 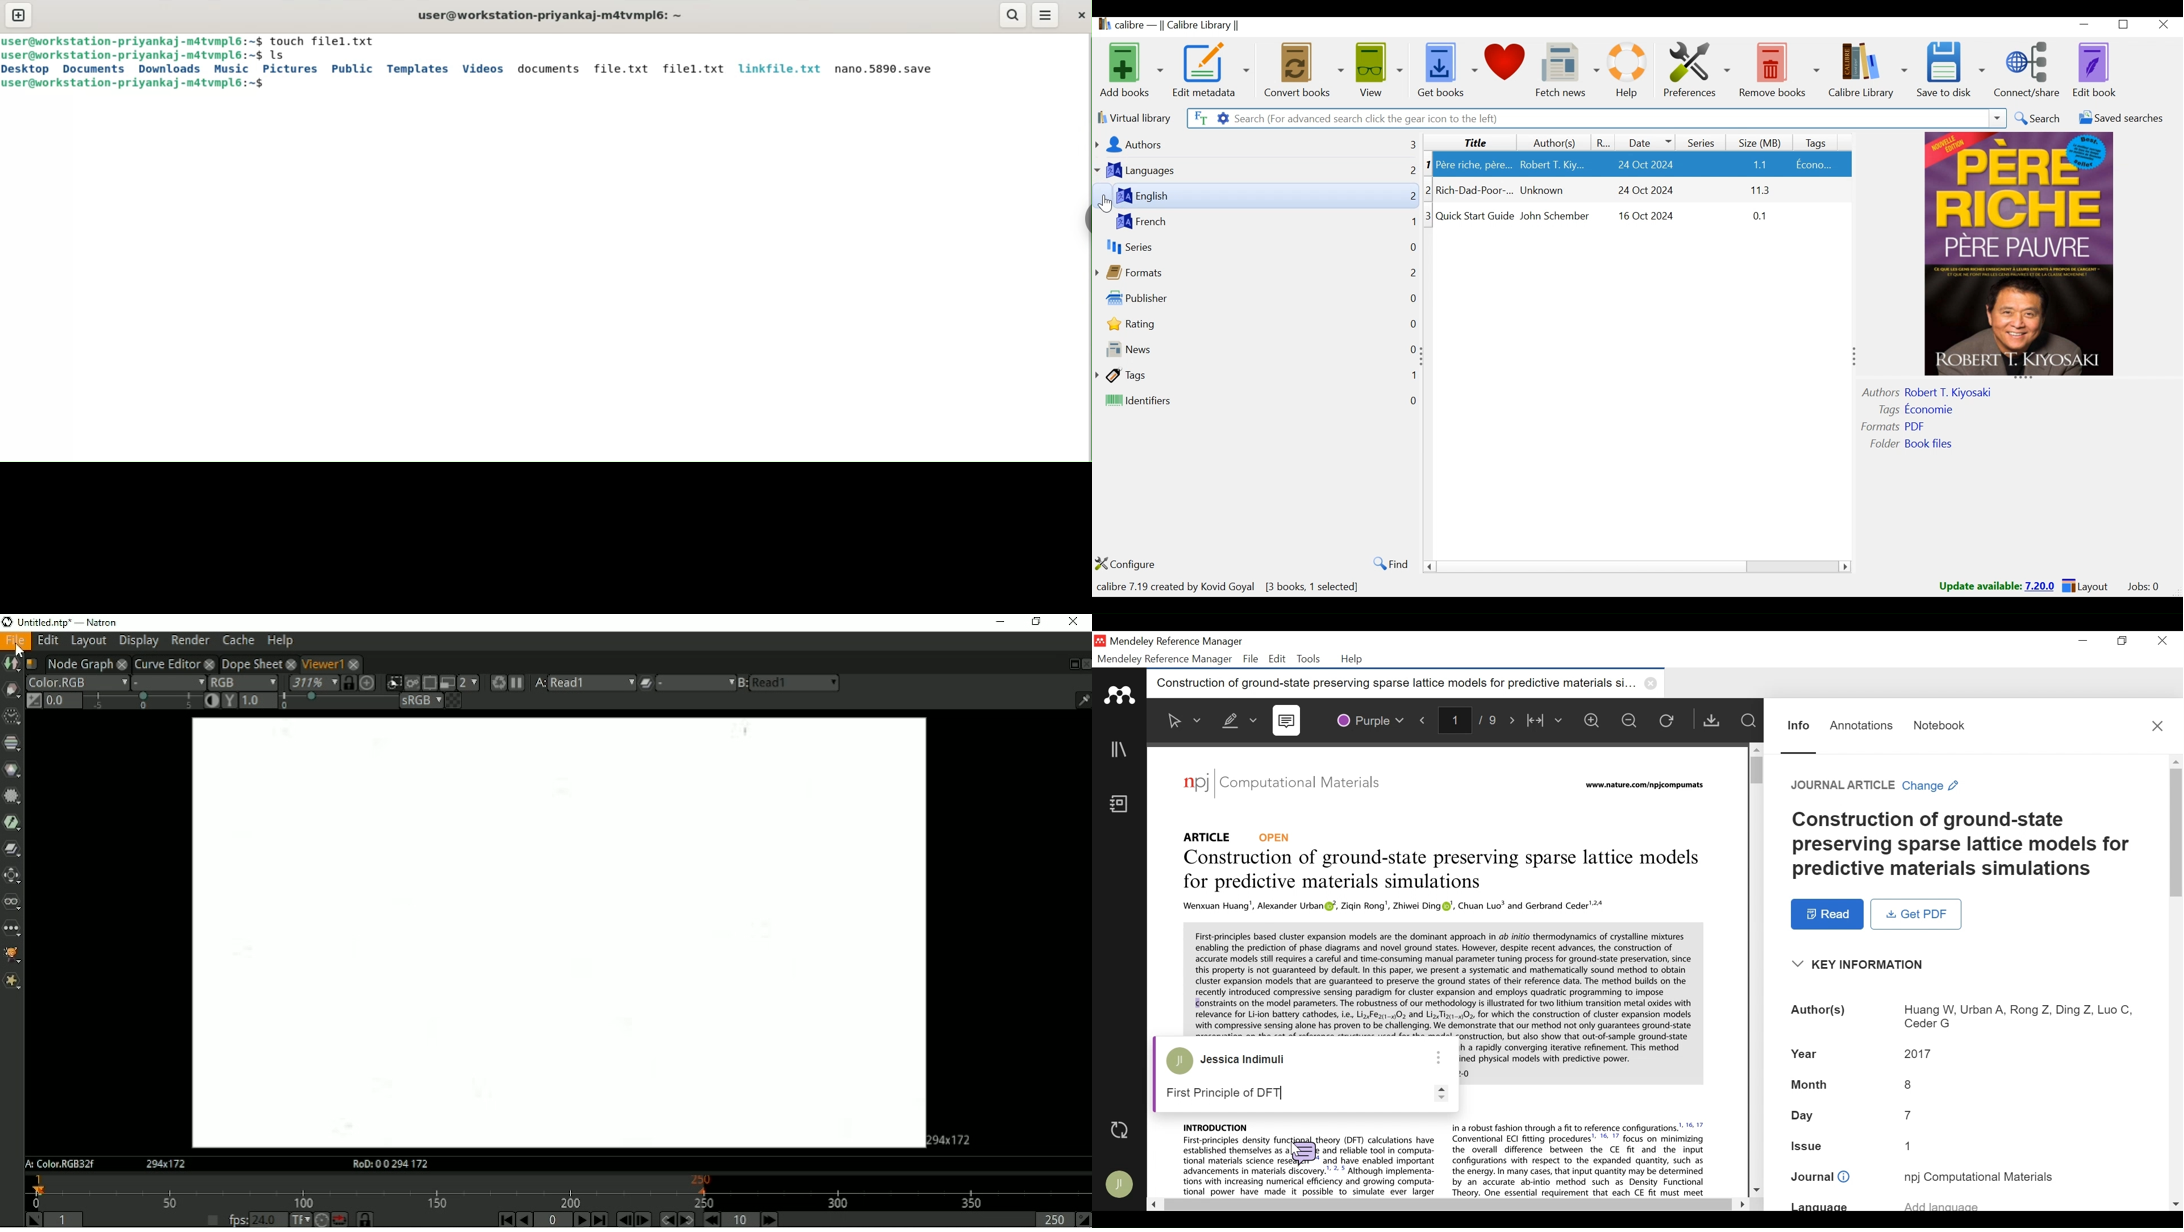 What do you see at coordinates (1513, 720) in the screenshot?
I see `Next Page` at bounding box center [1513, 720].